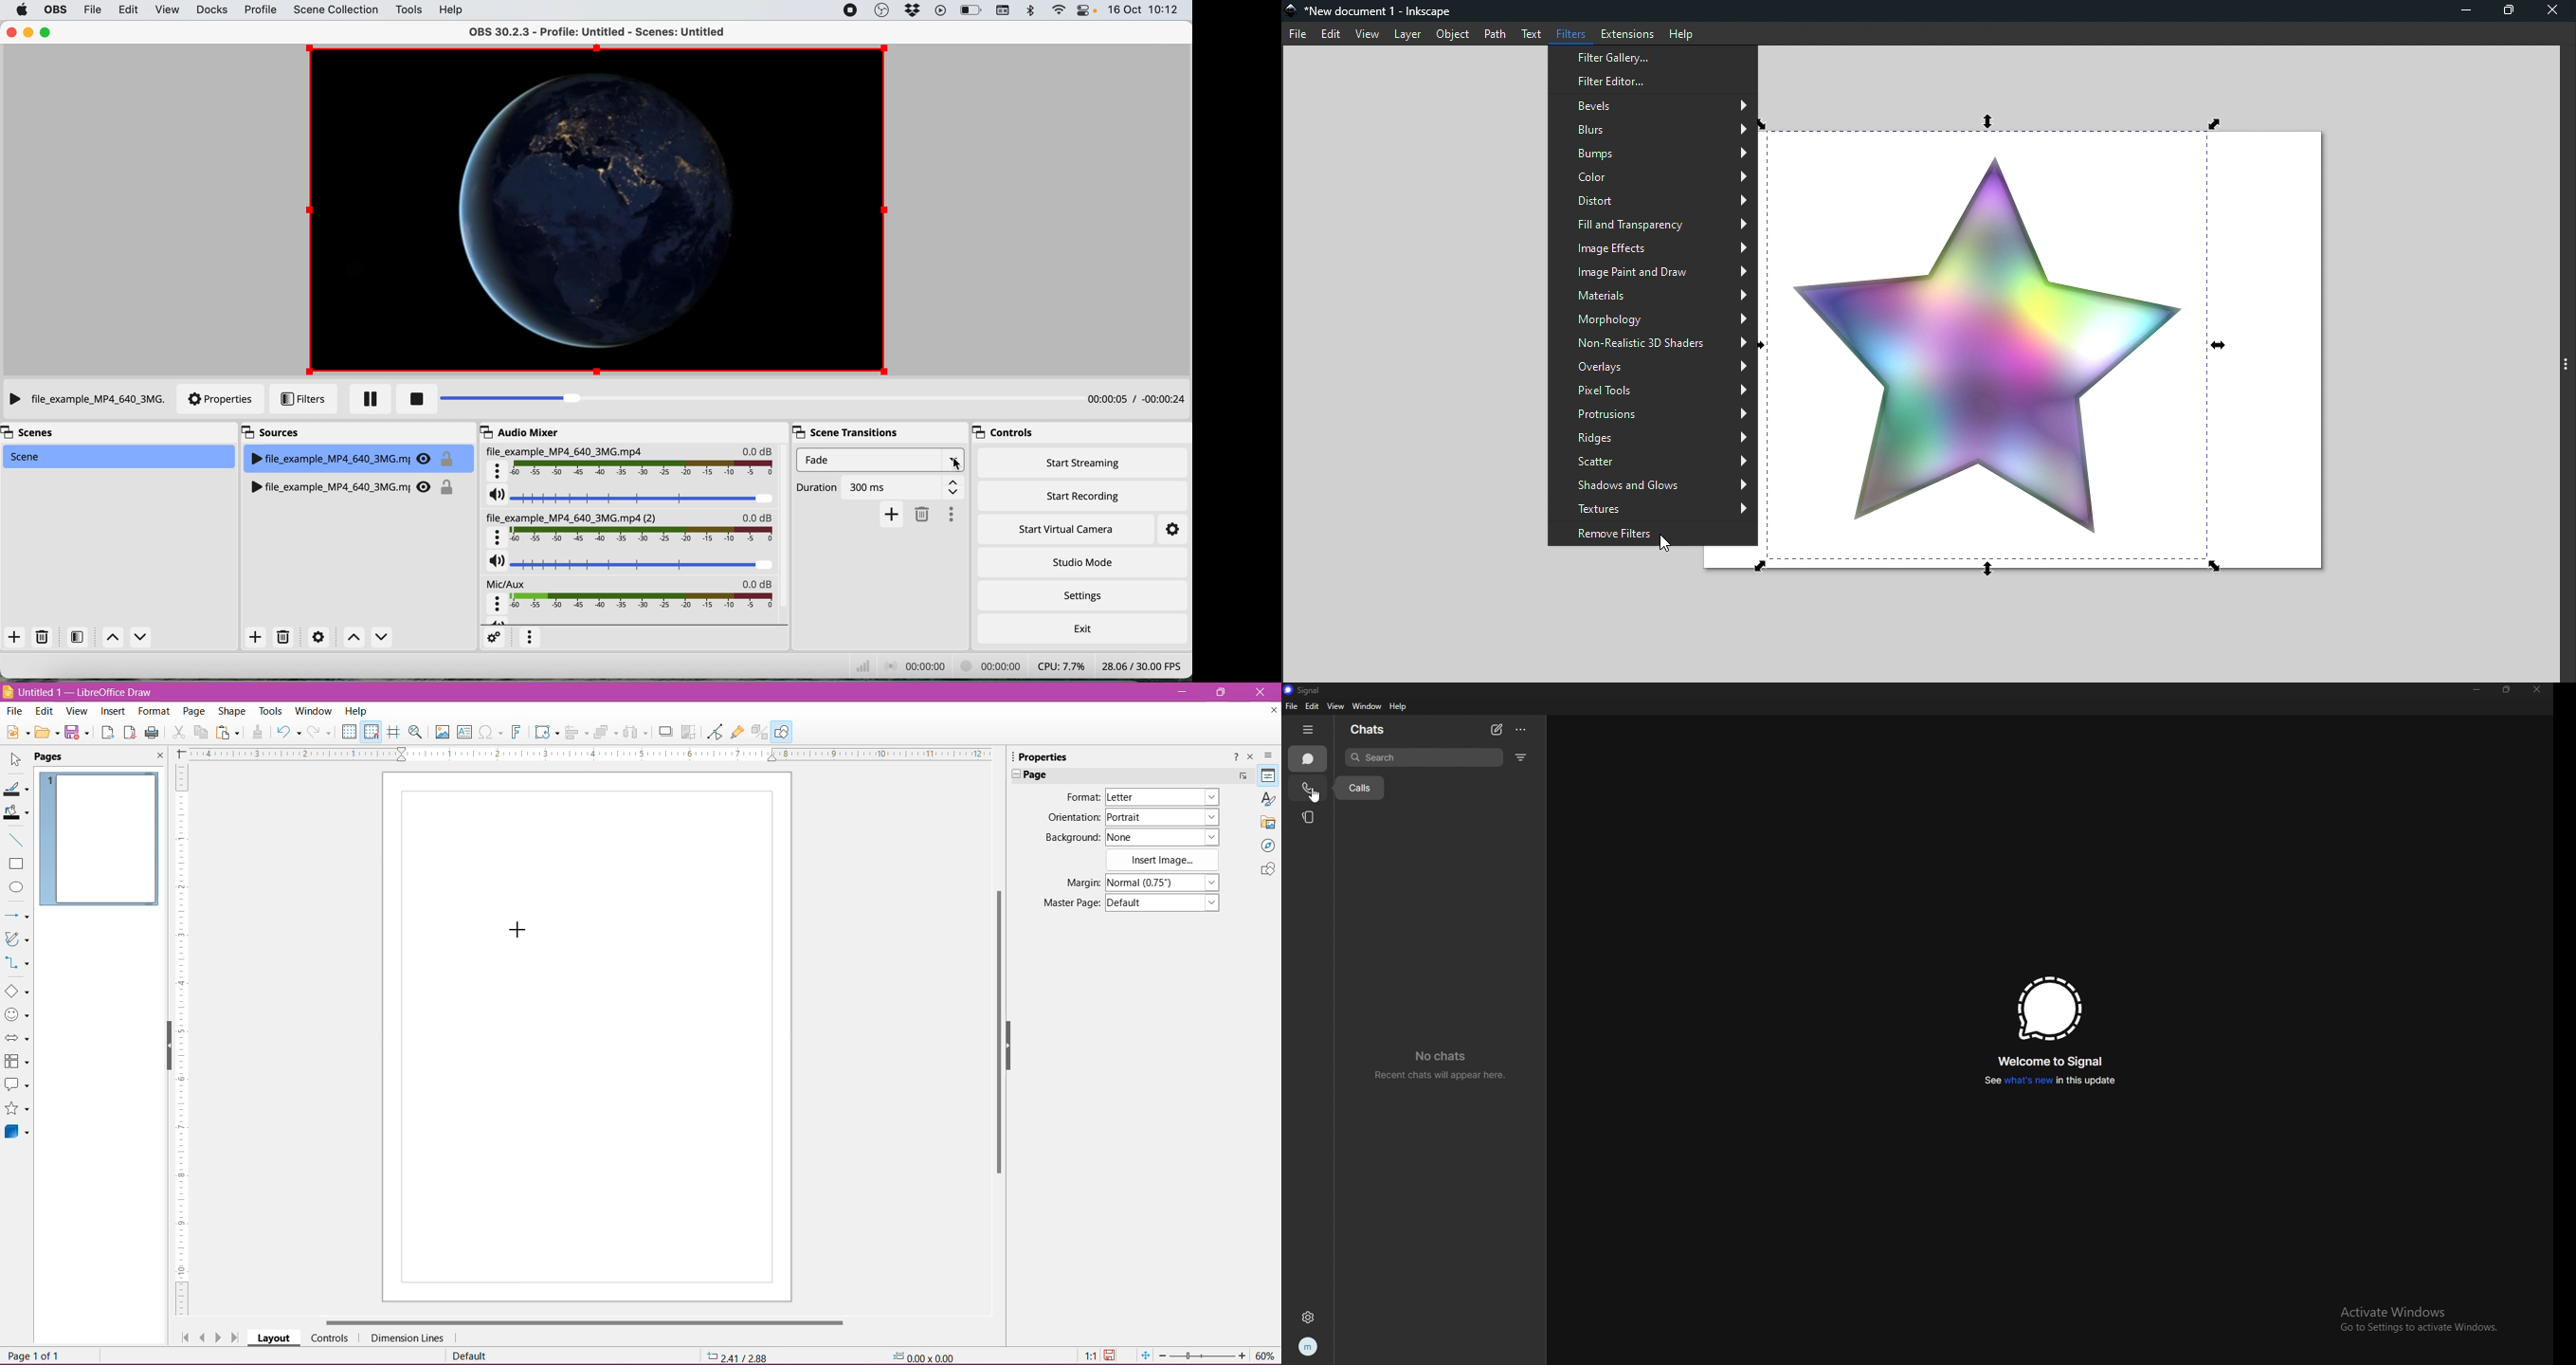  Describe the element at coordinates (1271, 755) in the screenshot. I see `Sidebar settings` at that location.